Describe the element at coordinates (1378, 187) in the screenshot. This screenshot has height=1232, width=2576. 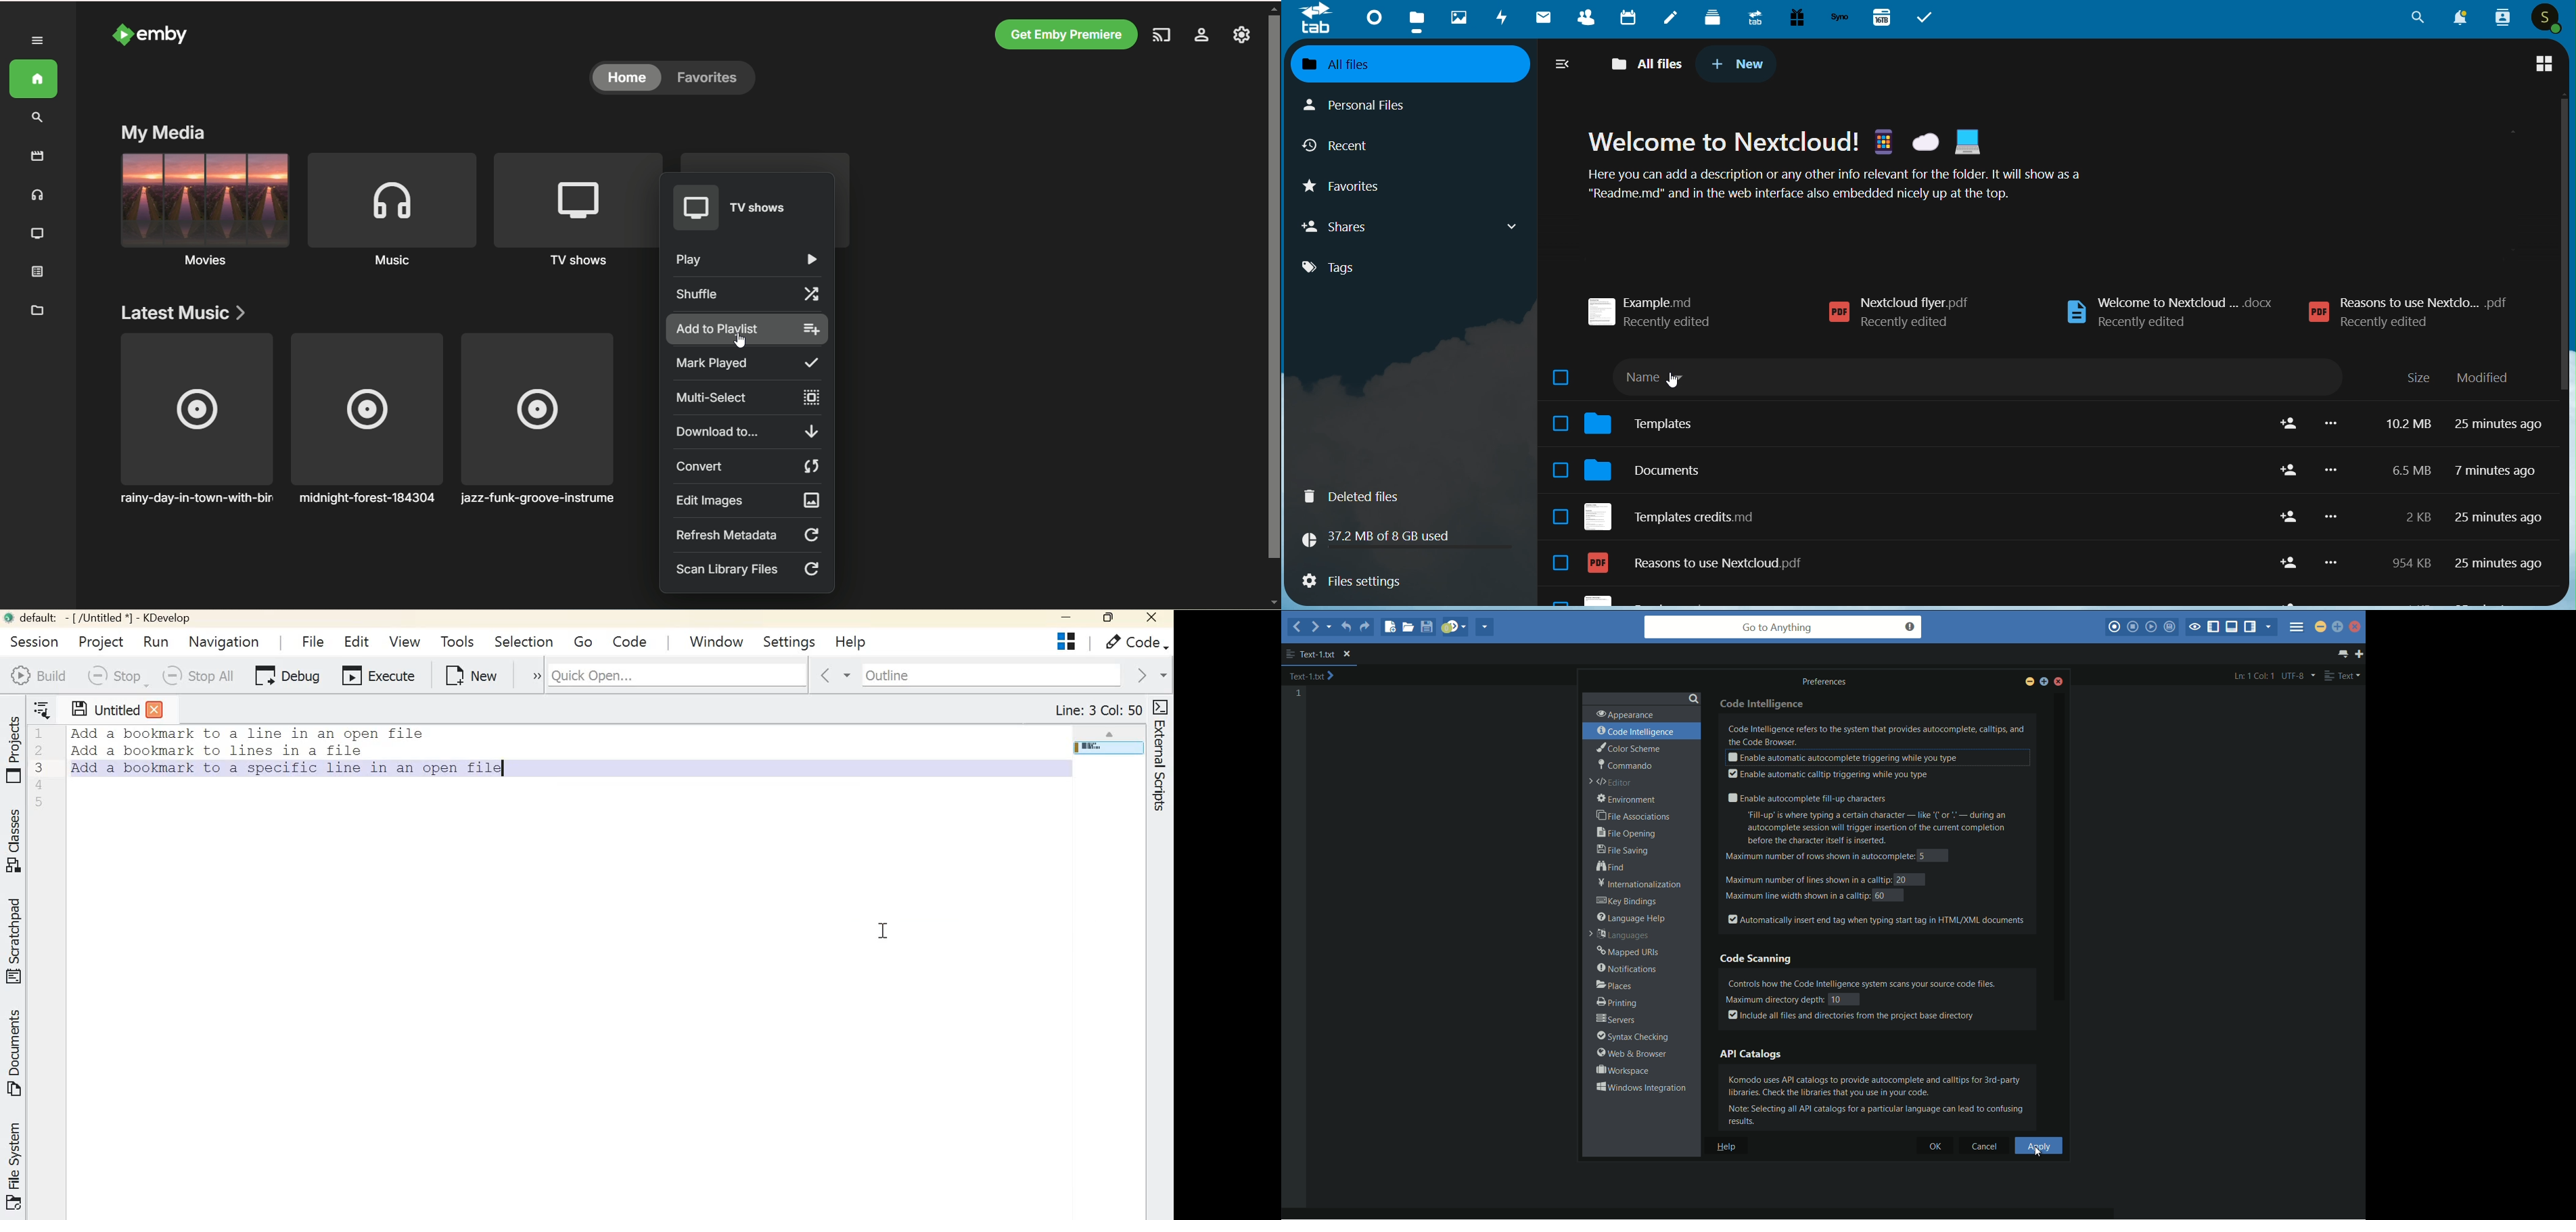
I see `Favorites` at that location.